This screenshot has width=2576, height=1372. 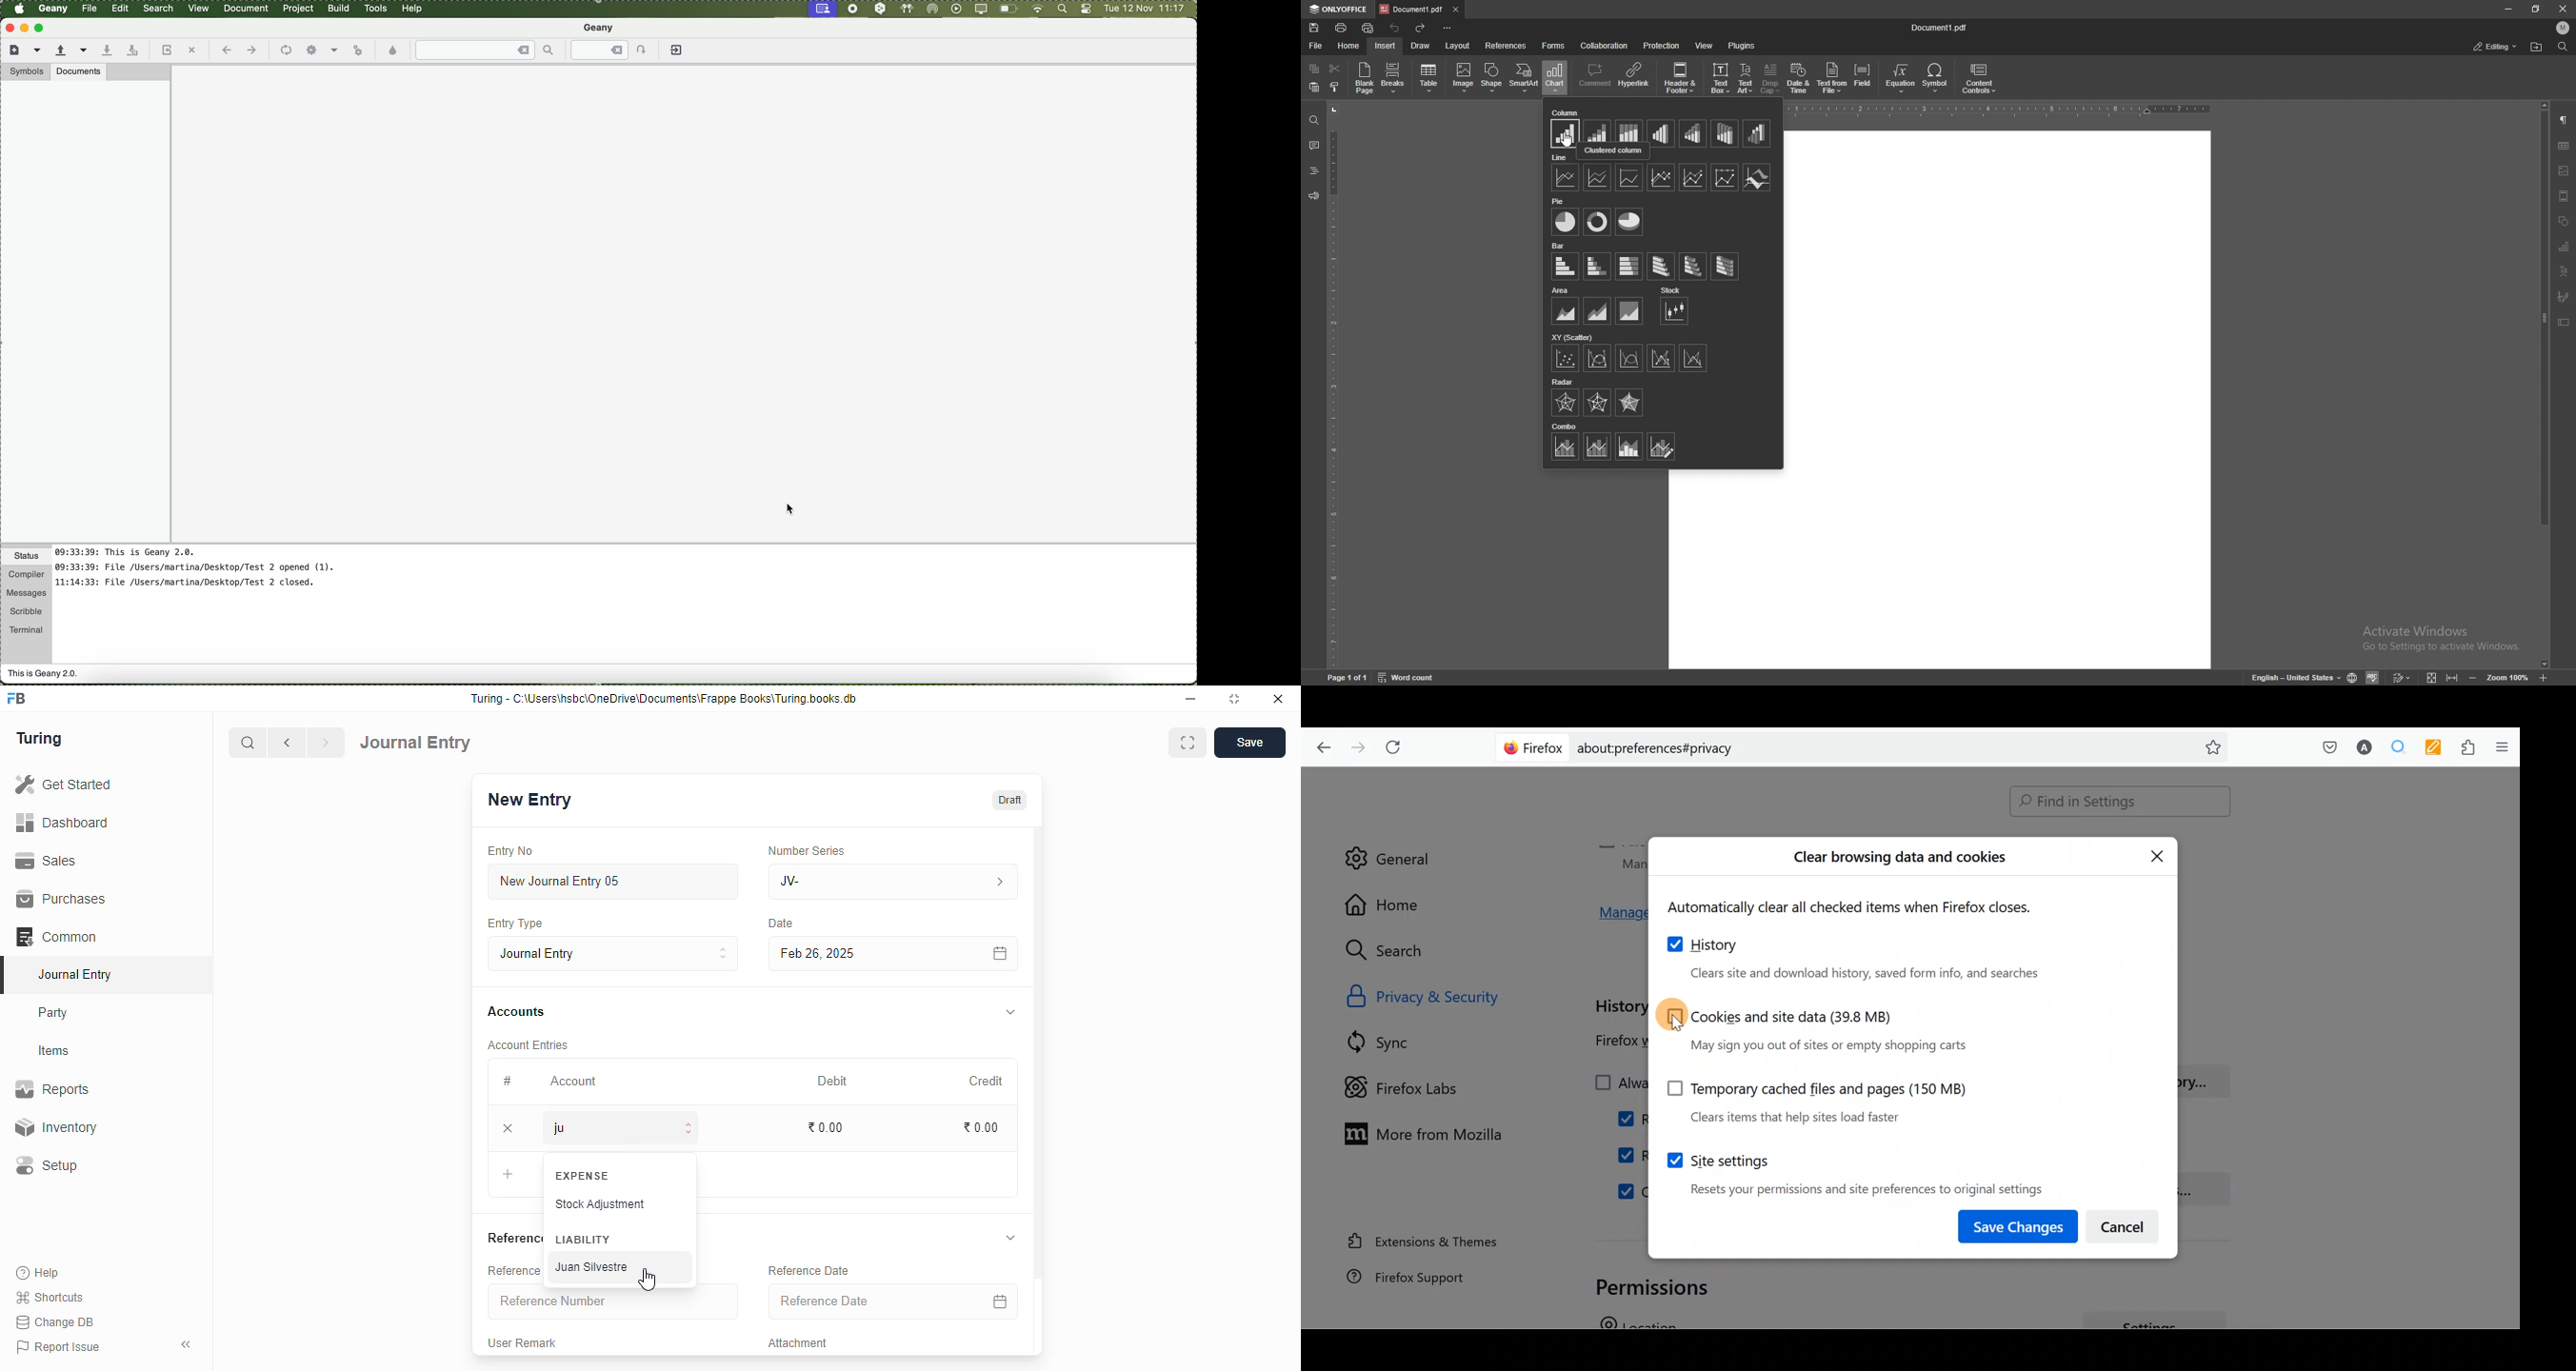 What do you see at coordinates (2546, 678) in the screenshot?
I see `zoom in` at bounding box center [2546, 678].